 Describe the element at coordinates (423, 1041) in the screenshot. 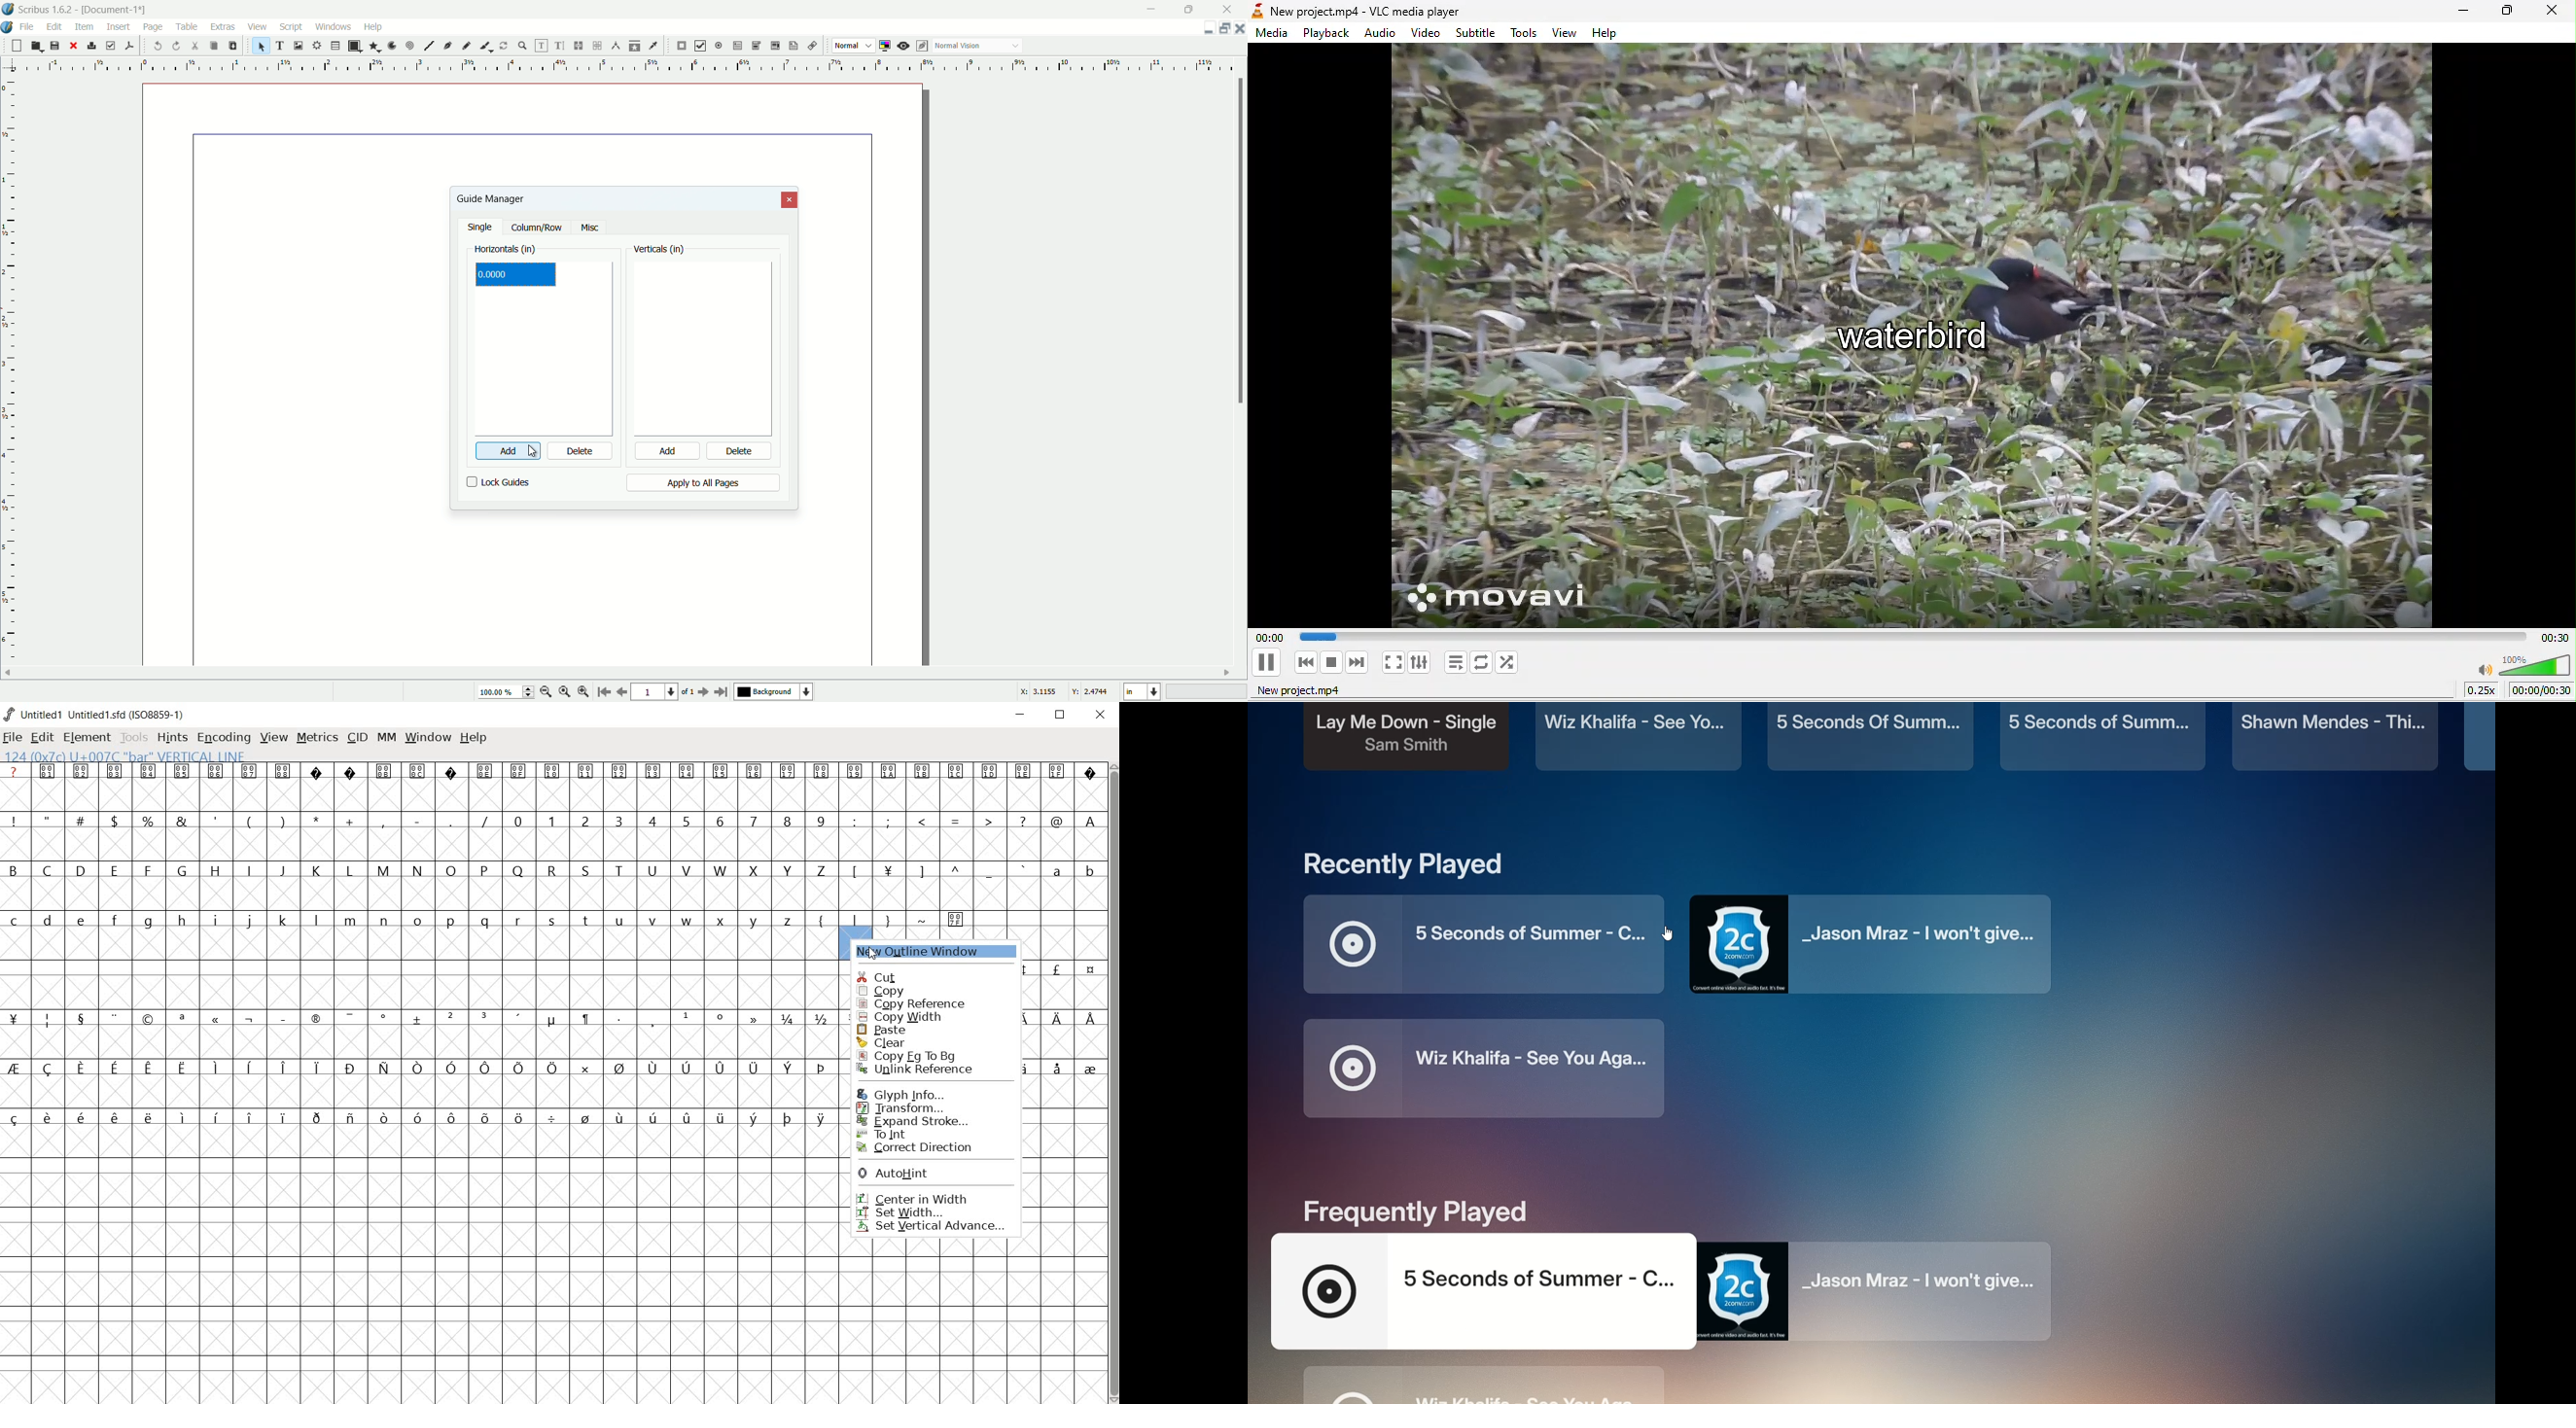

I see `empty cells` at that location.